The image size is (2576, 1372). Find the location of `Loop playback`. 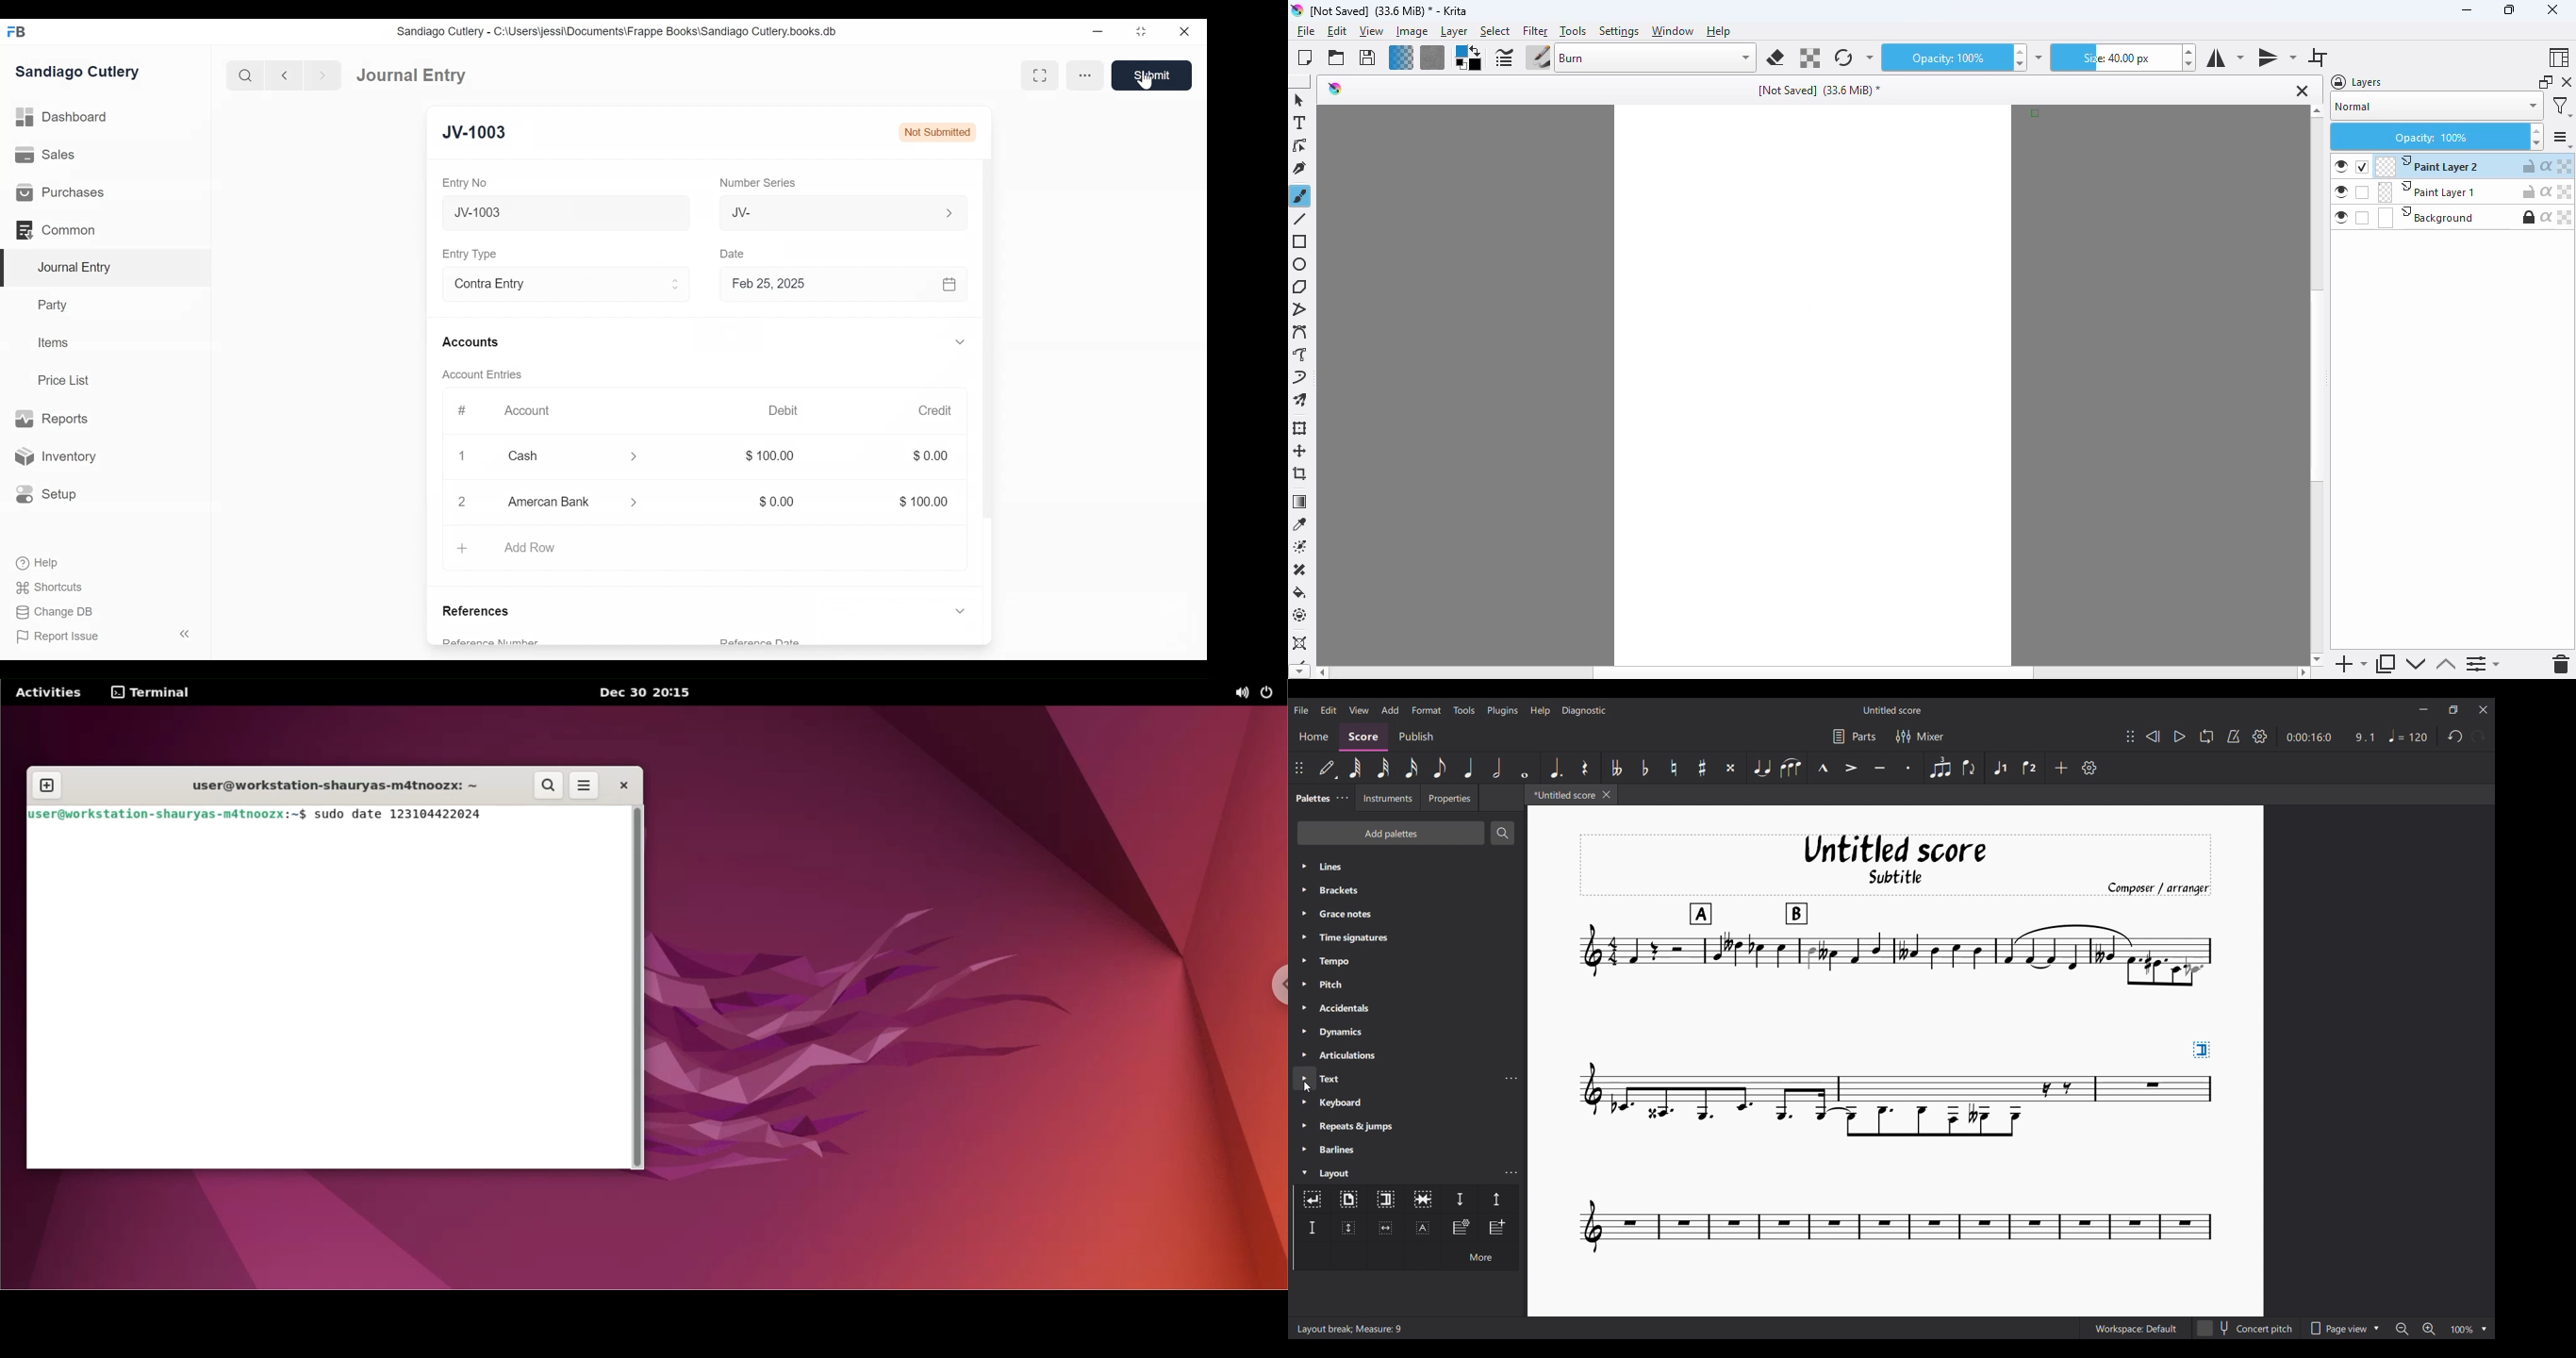

Loop playback is located at coordinates (2206, 736).